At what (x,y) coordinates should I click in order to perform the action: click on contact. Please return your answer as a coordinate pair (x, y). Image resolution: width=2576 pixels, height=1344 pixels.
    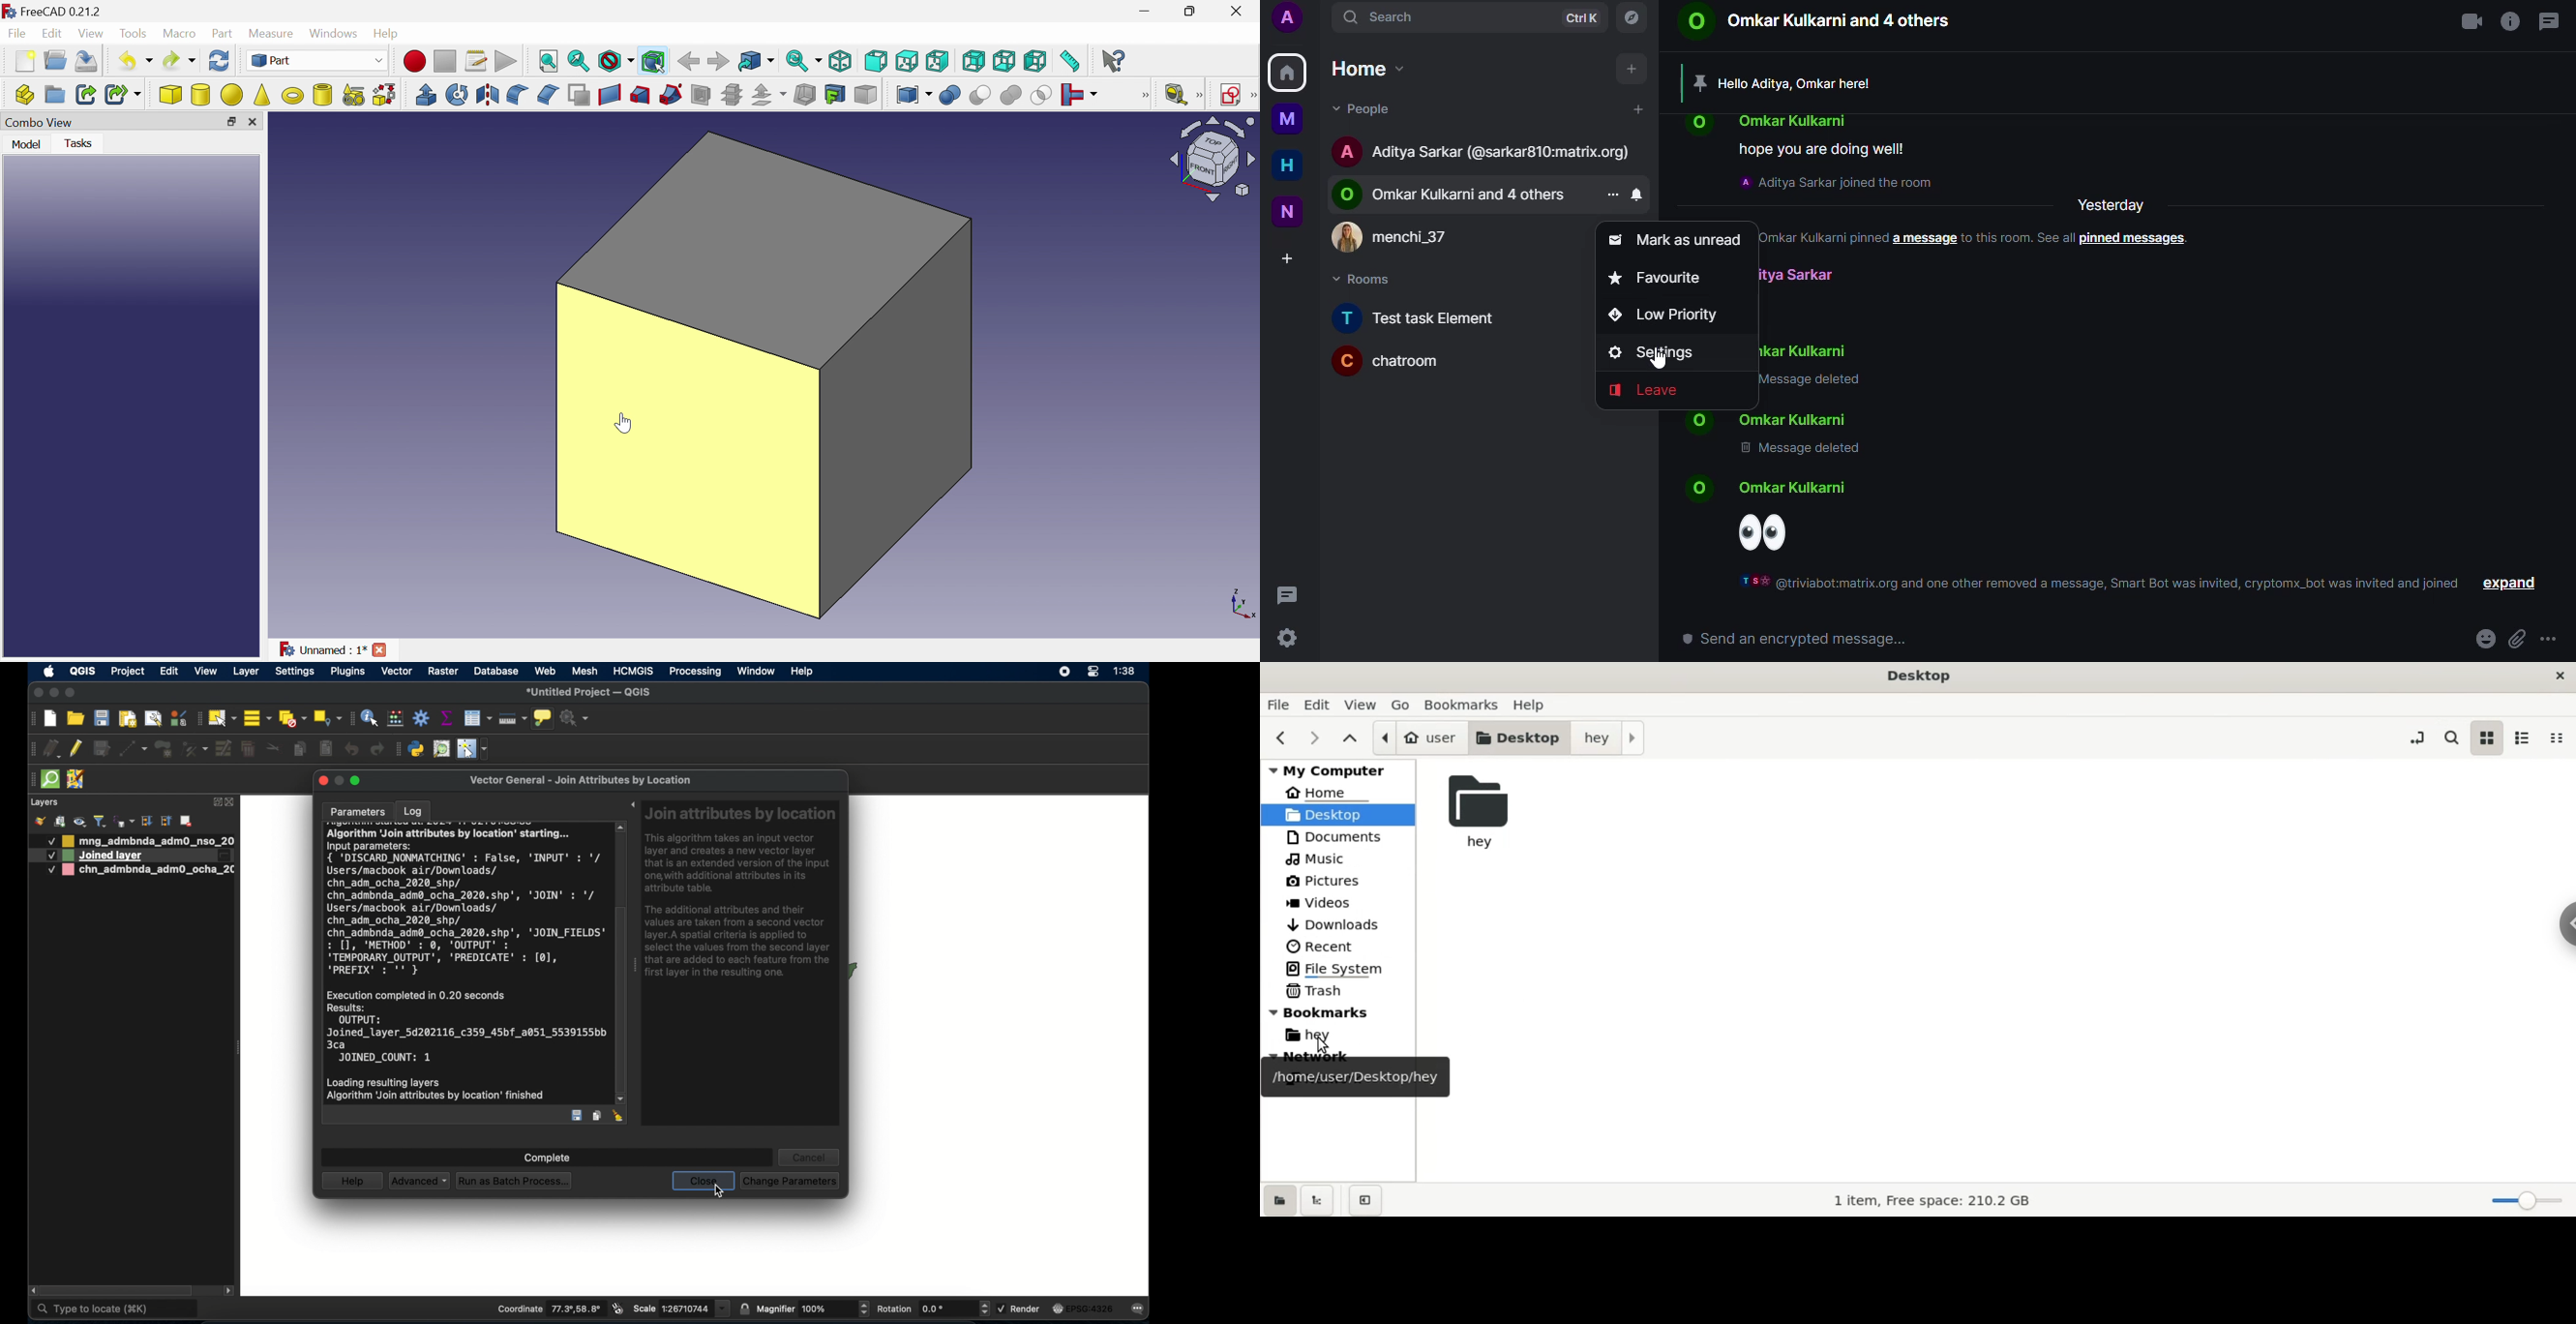
    Looking at the image, I should click on (1407, 235).